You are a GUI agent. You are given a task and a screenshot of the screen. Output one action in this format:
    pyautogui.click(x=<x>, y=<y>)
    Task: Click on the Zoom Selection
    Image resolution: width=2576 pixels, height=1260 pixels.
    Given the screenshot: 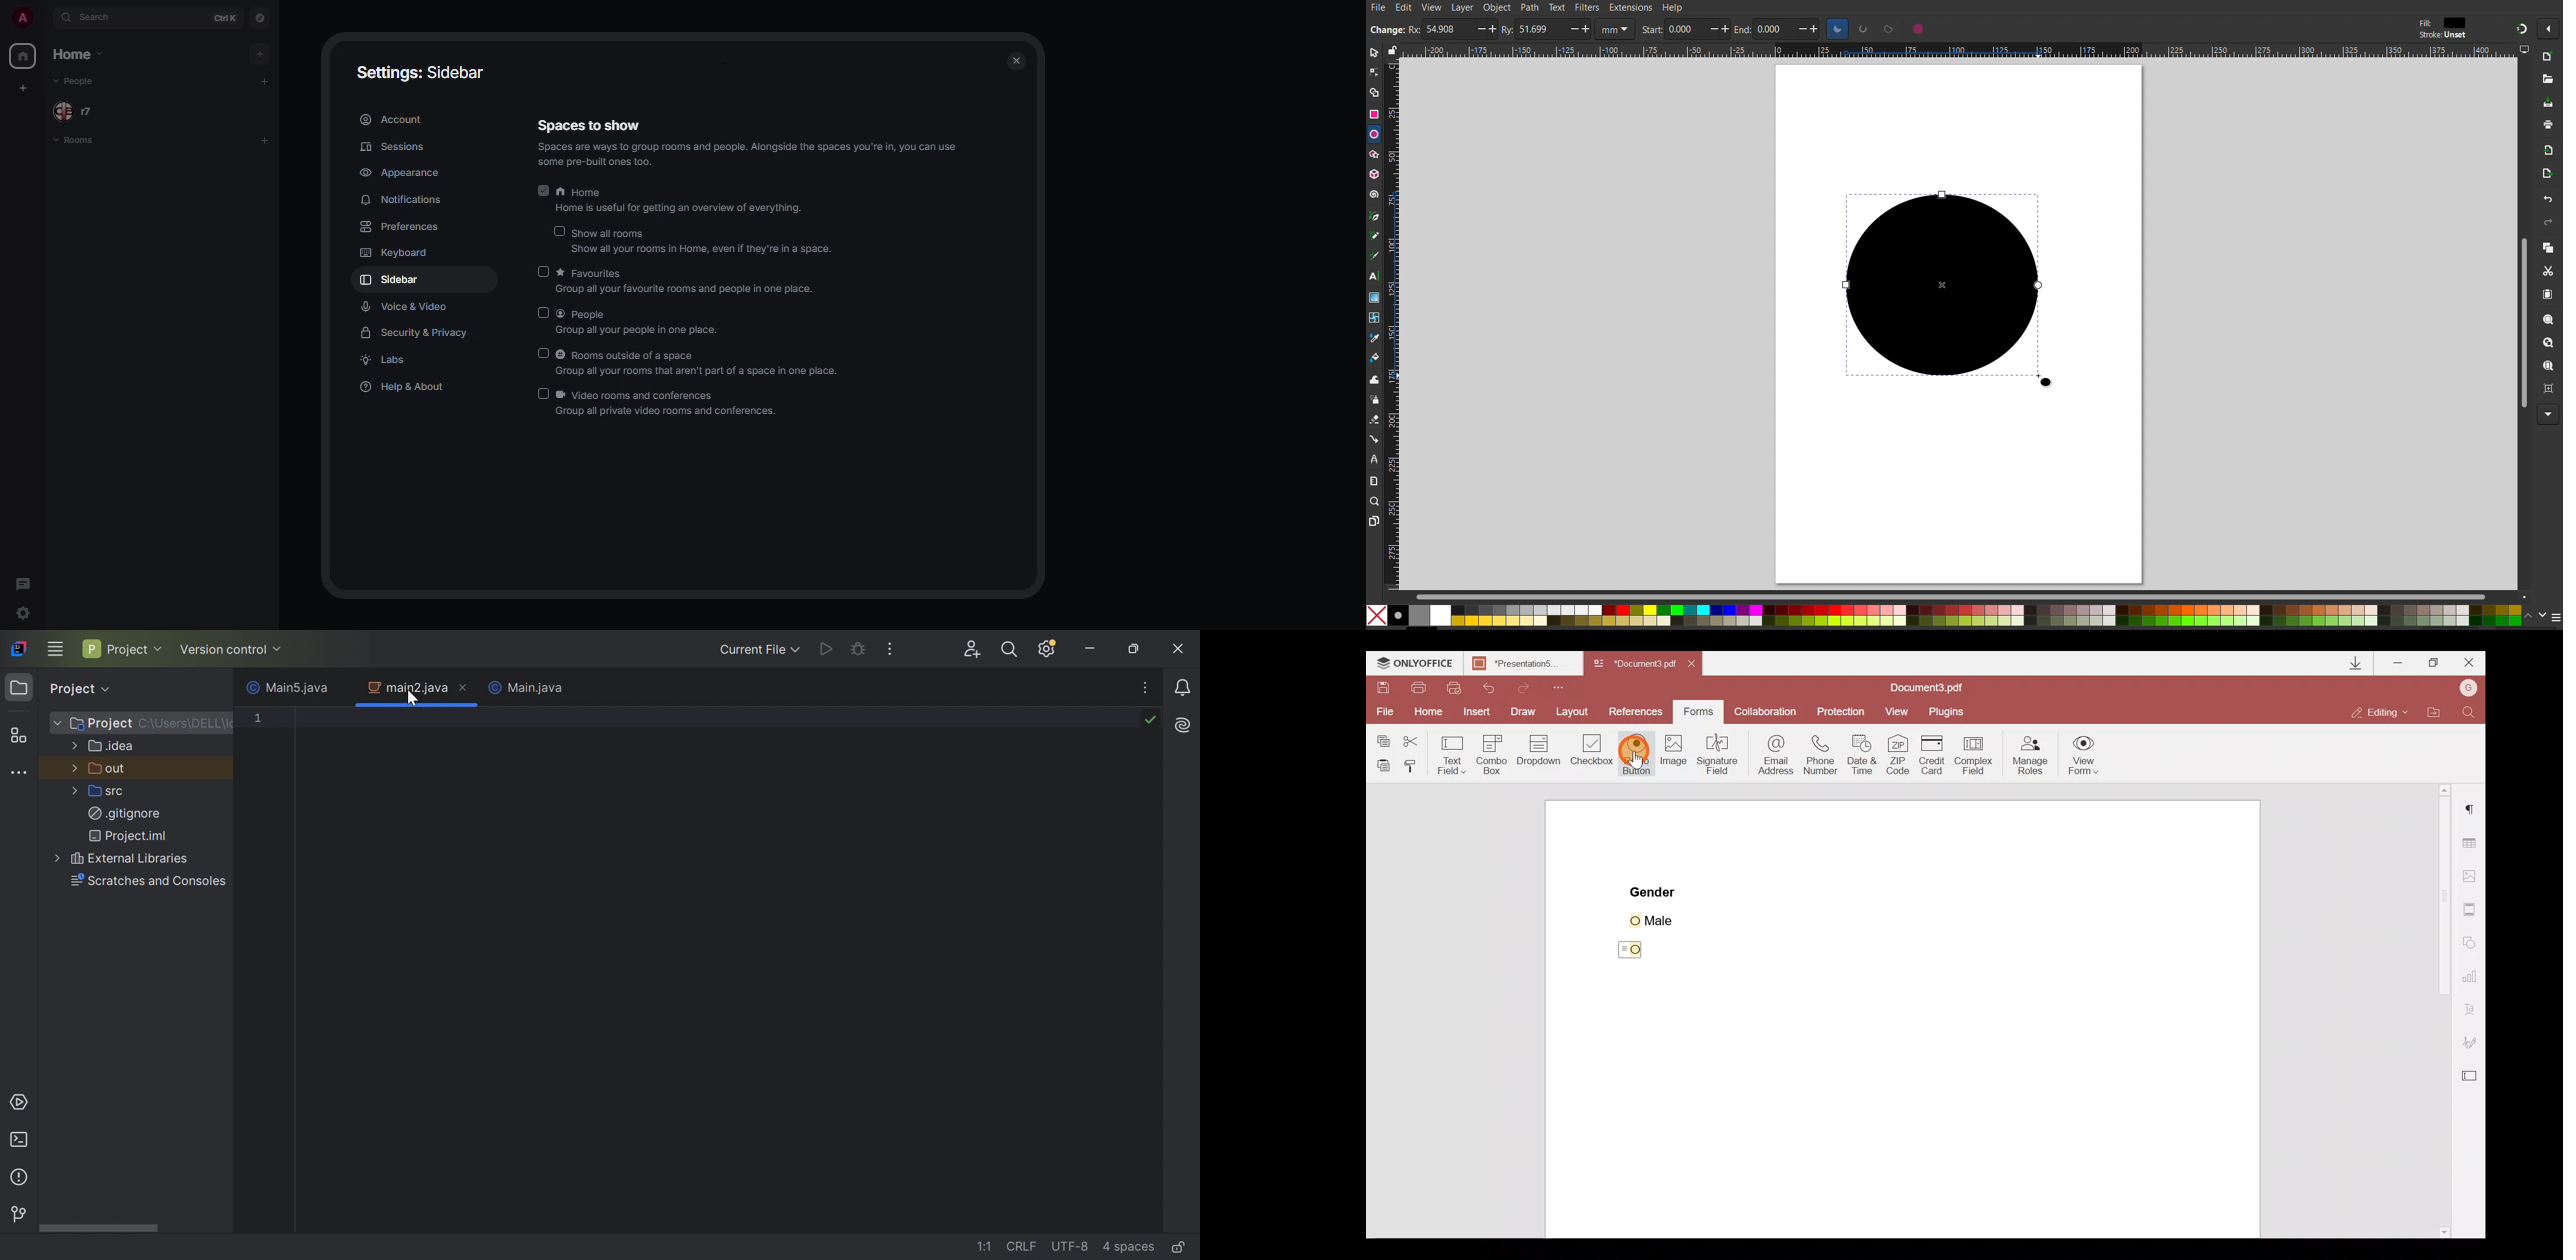 What is the action you would take?
    pyautogui.click(x=2548, y=320)
    